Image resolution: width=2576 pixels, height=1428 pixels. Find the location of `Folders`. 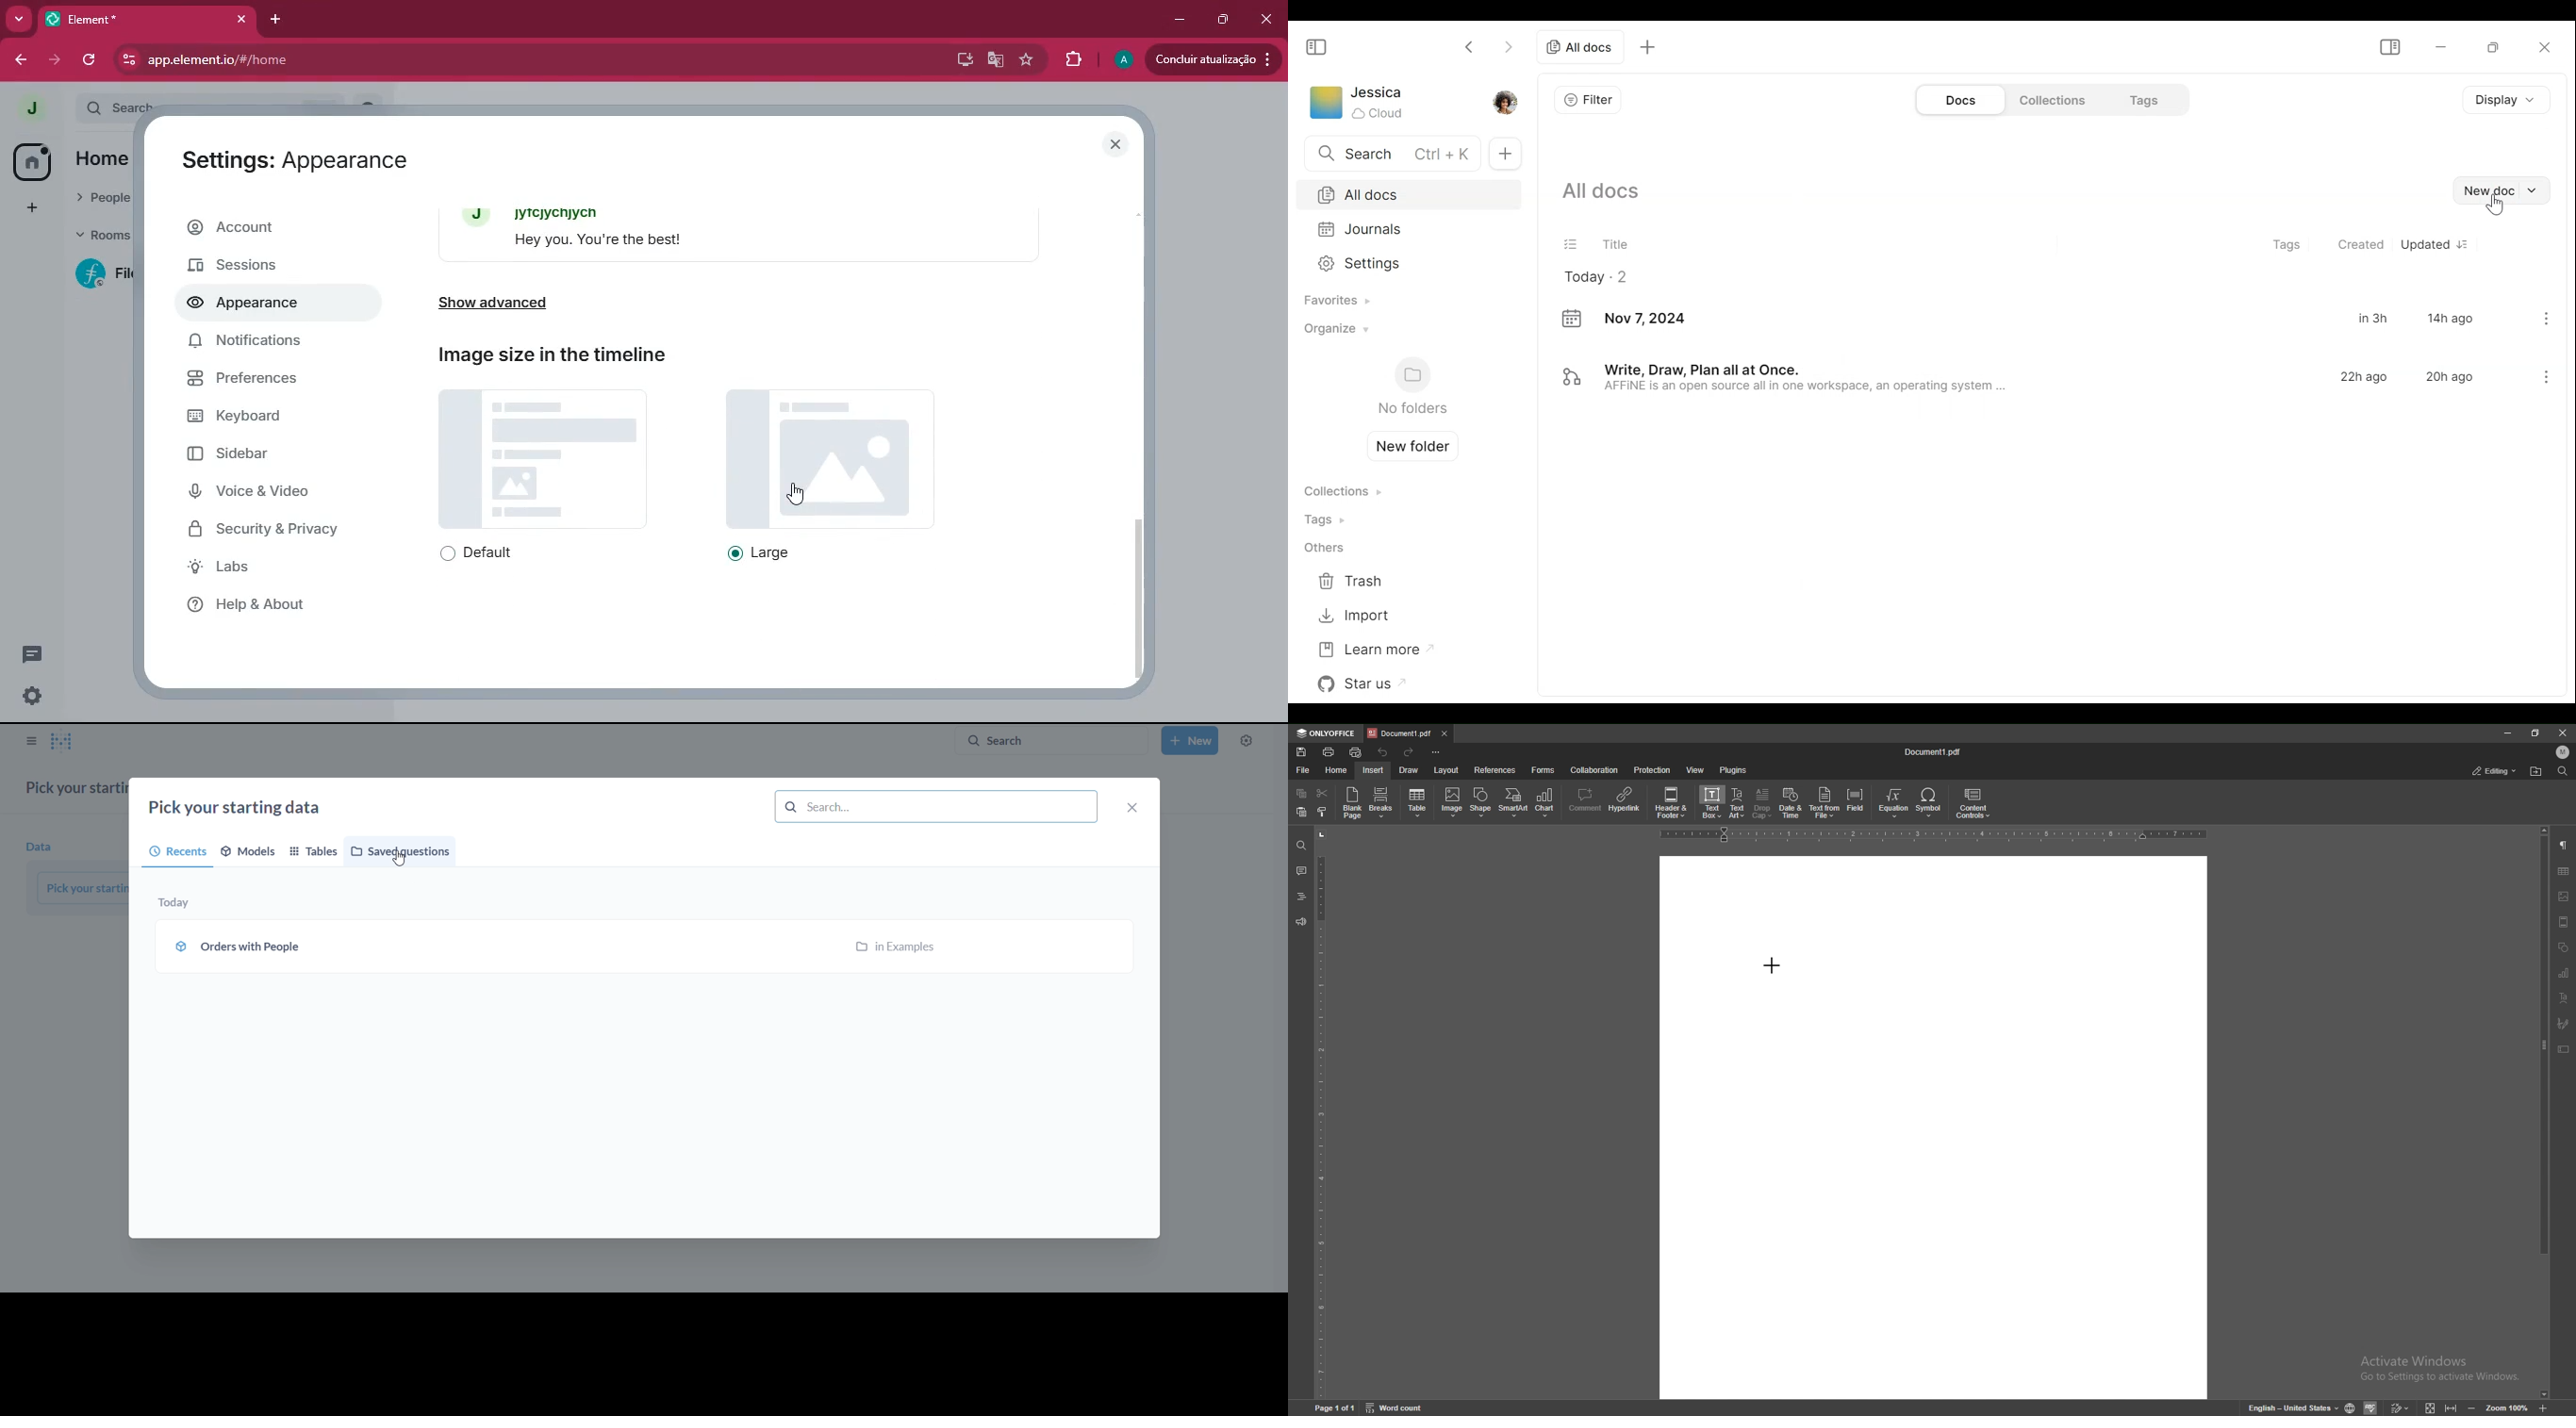

Folders is located at coordinates (1411, 387).